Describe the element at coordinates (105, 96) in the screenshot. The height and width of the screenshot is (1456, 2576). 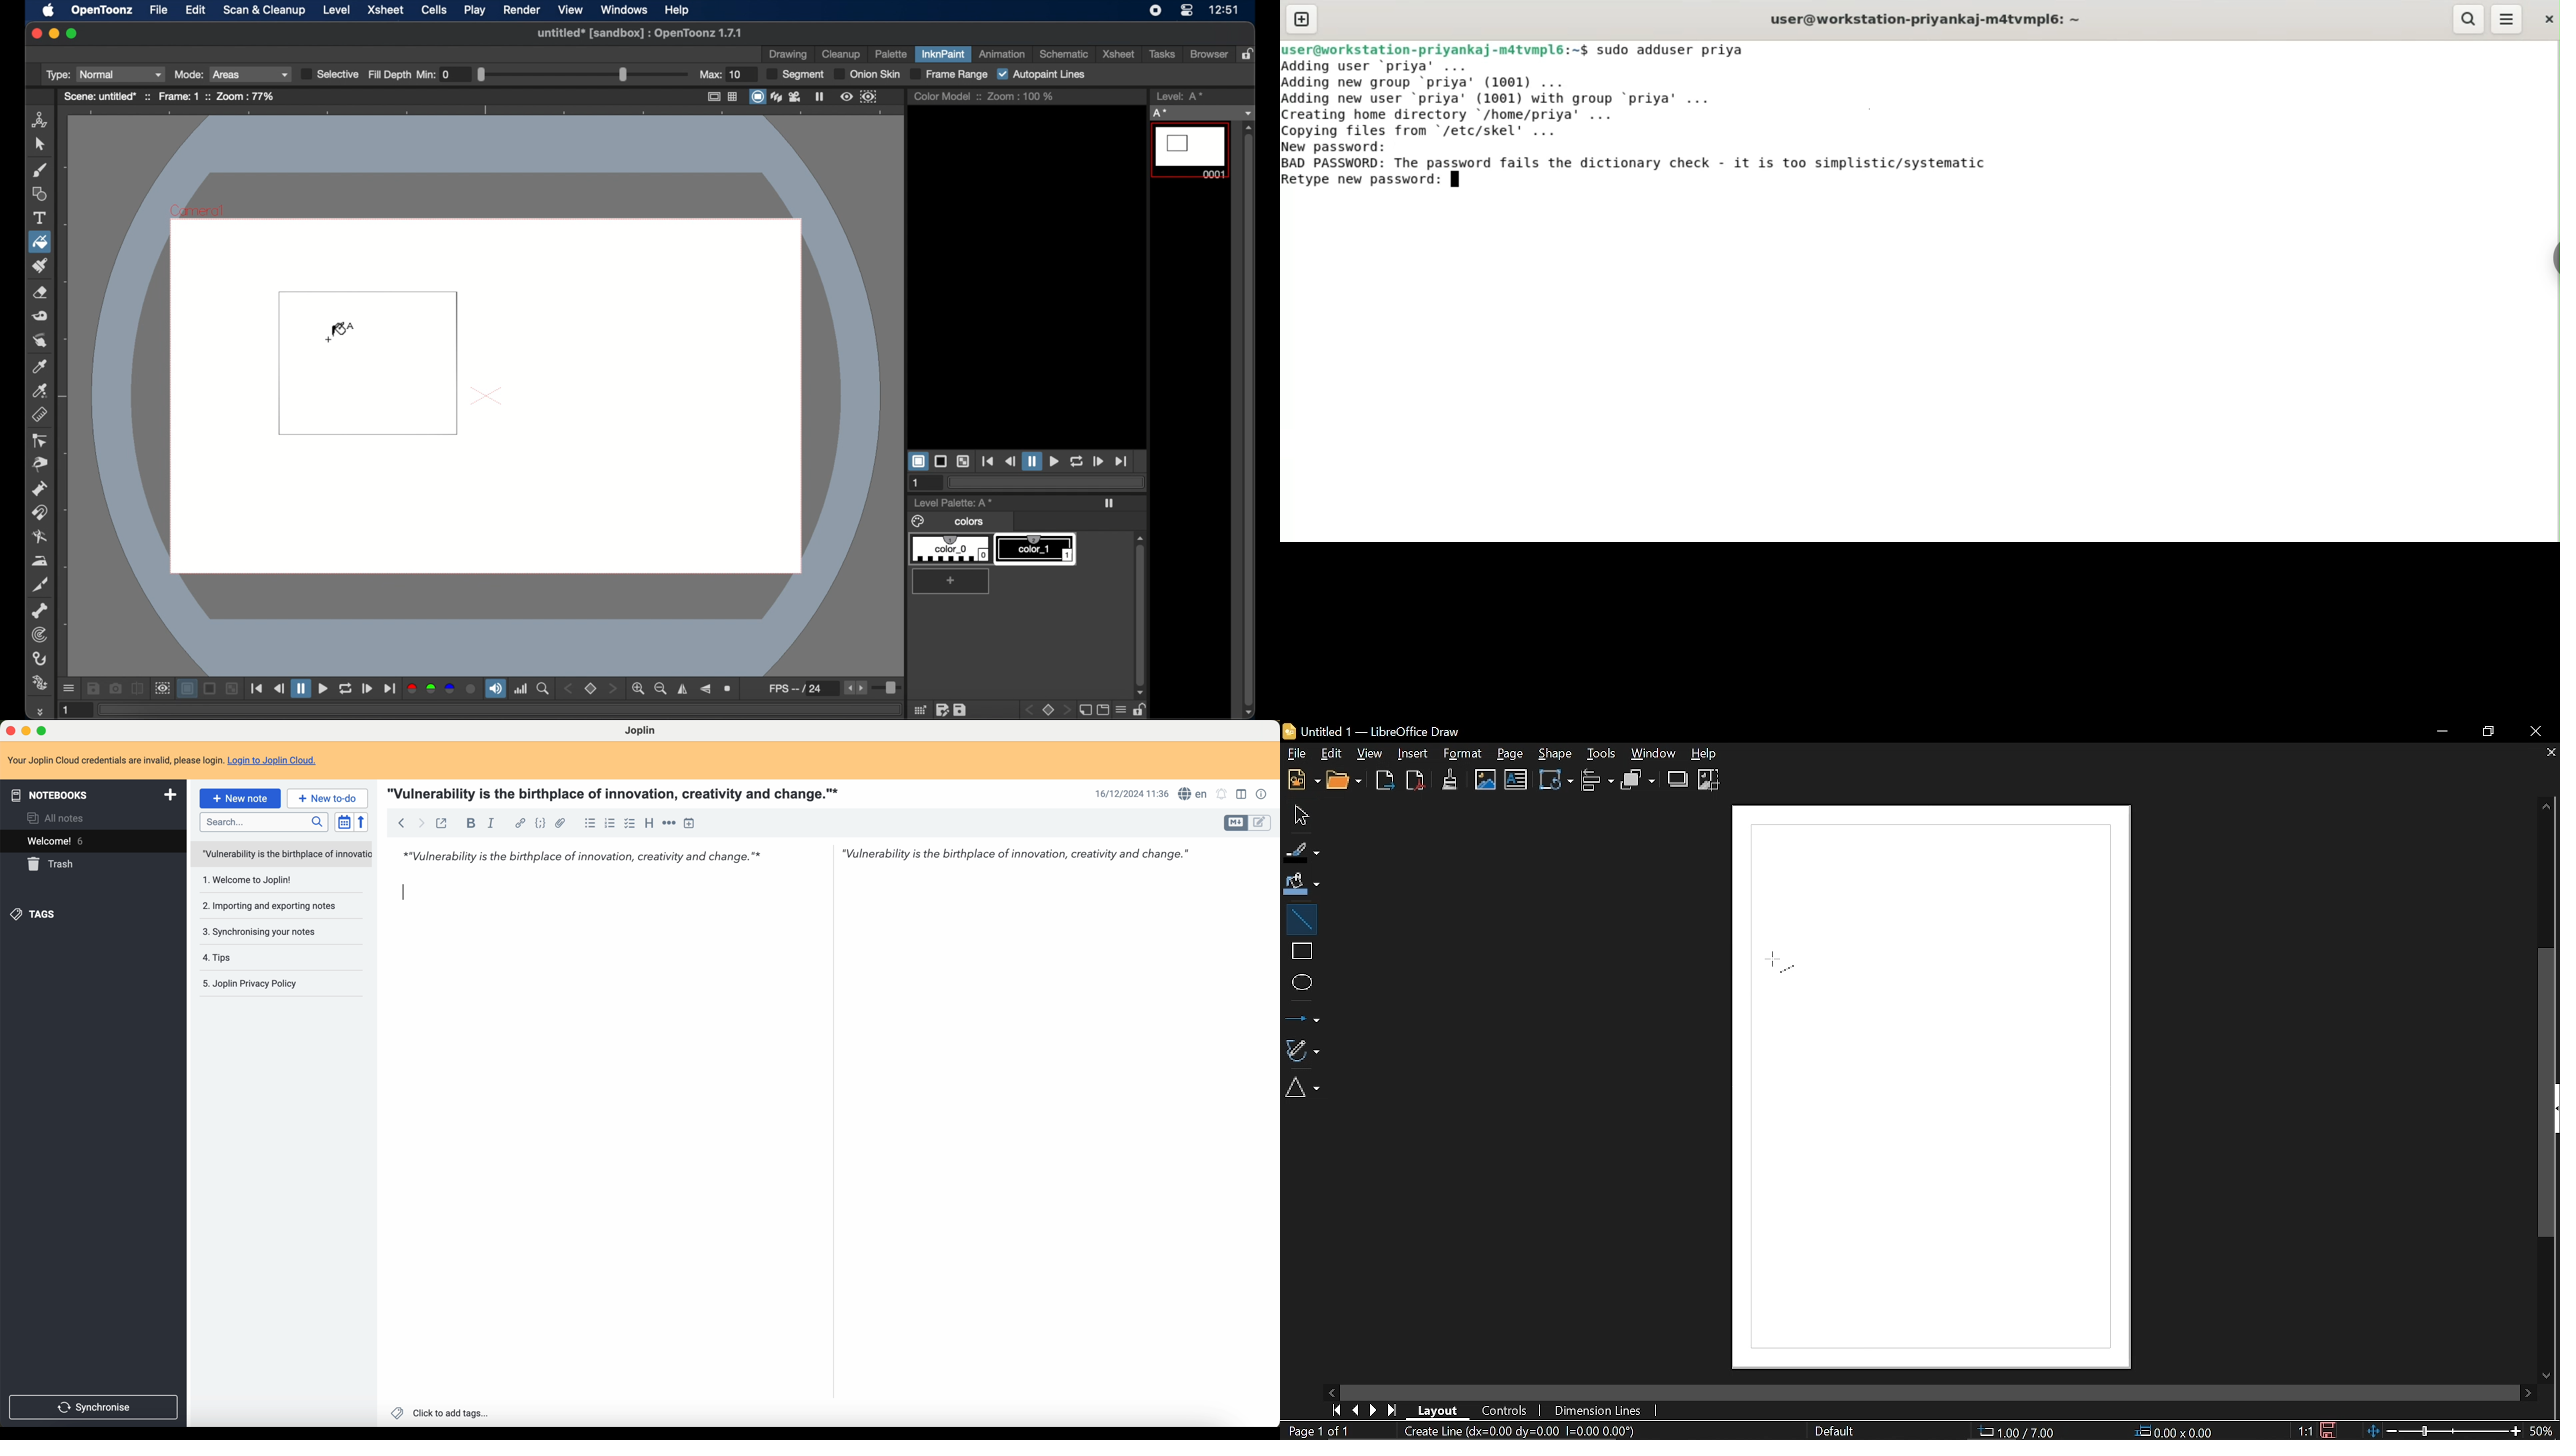
I see `scene: untitled` at that location.